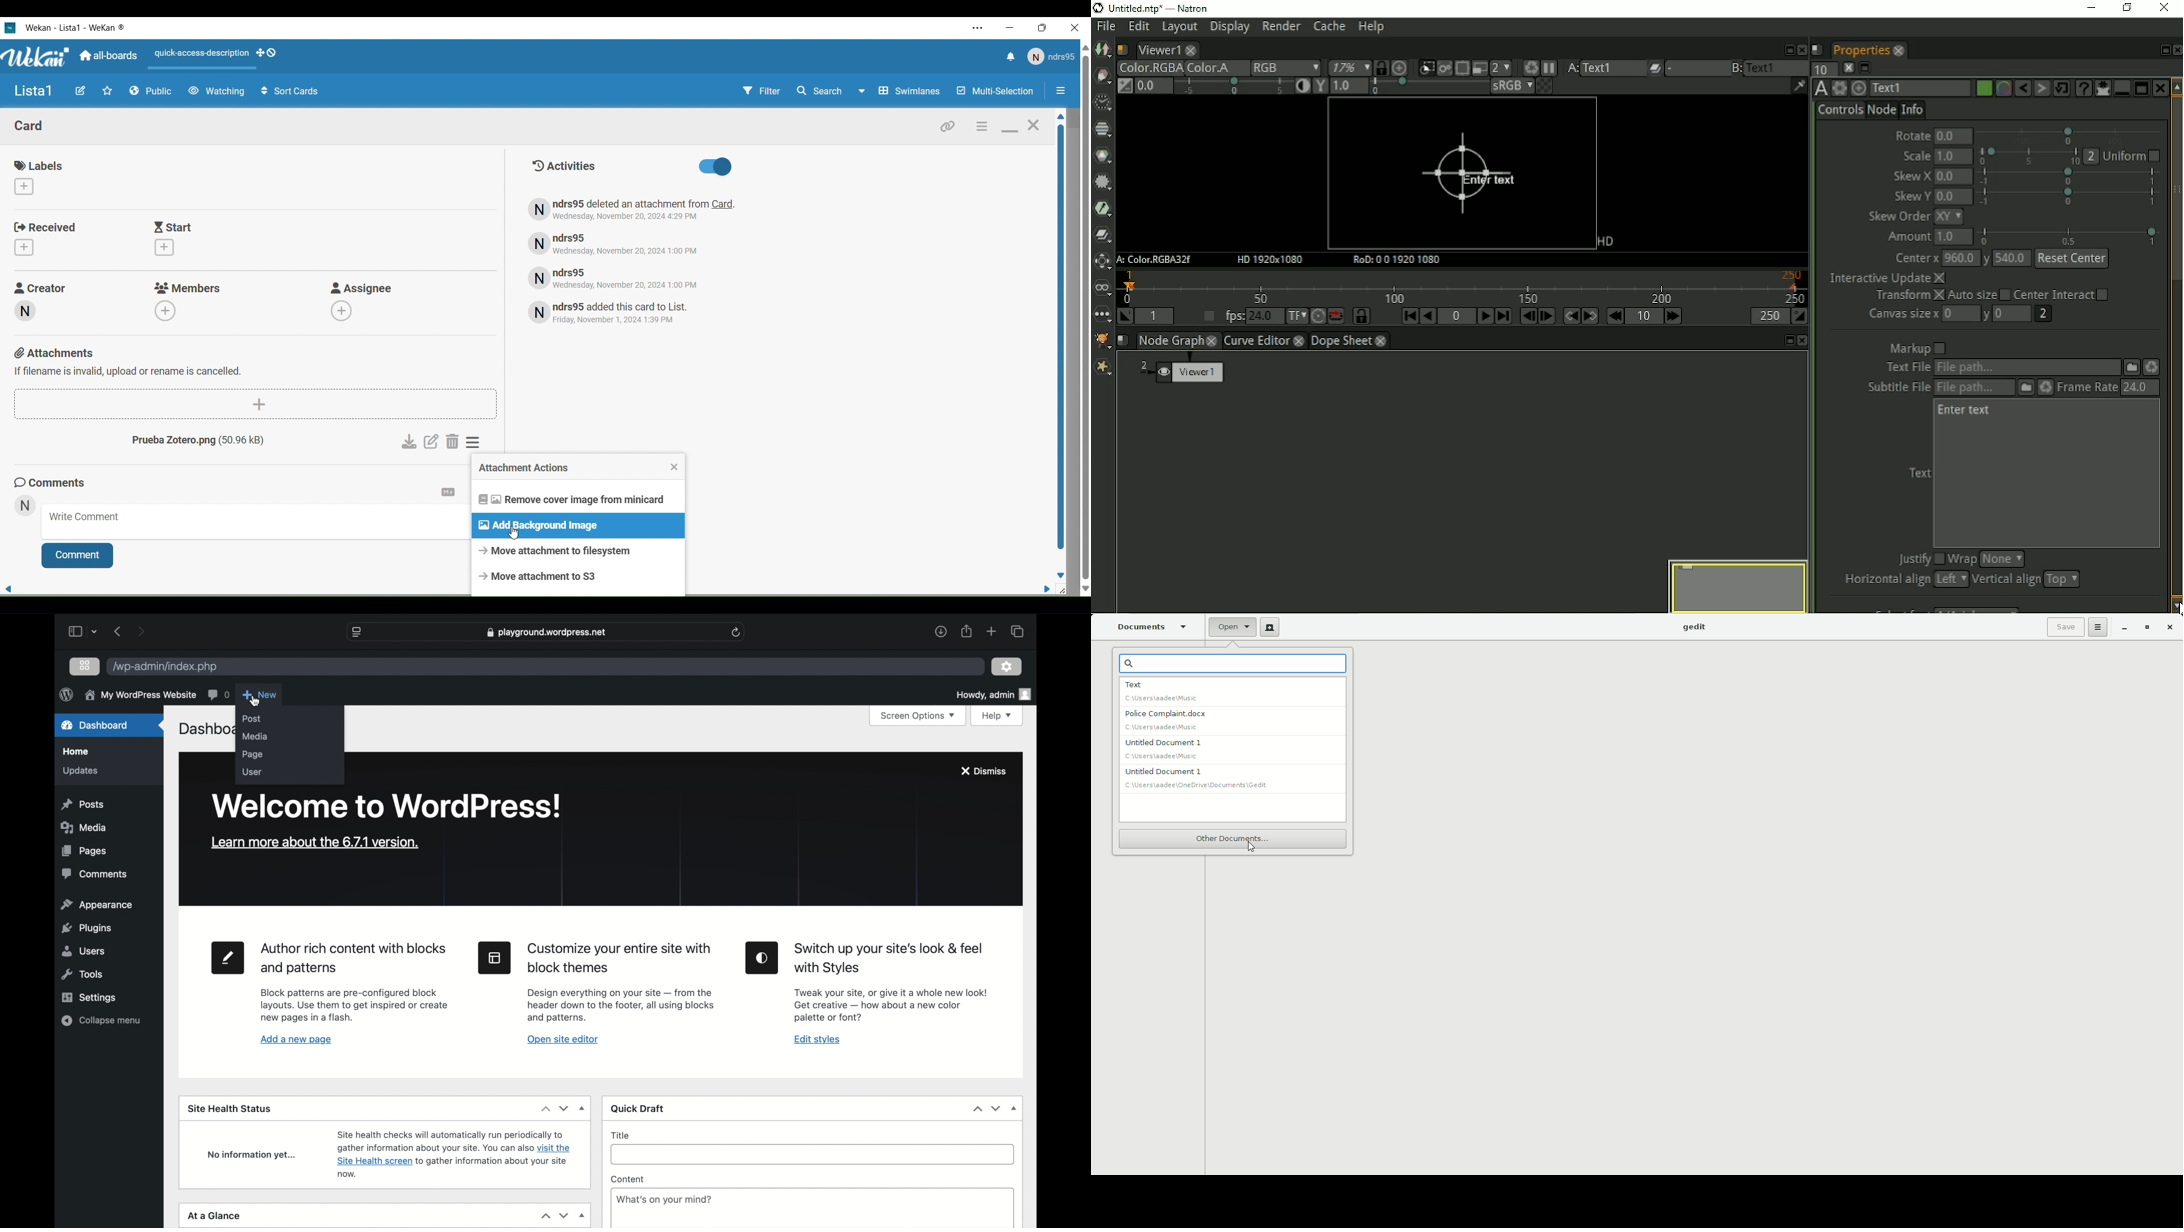 The width and height of the screenshot is (2184, 1232). Describe the element at coordinates (1046, 28) in the screenshot. I see `Maximize` at that location.